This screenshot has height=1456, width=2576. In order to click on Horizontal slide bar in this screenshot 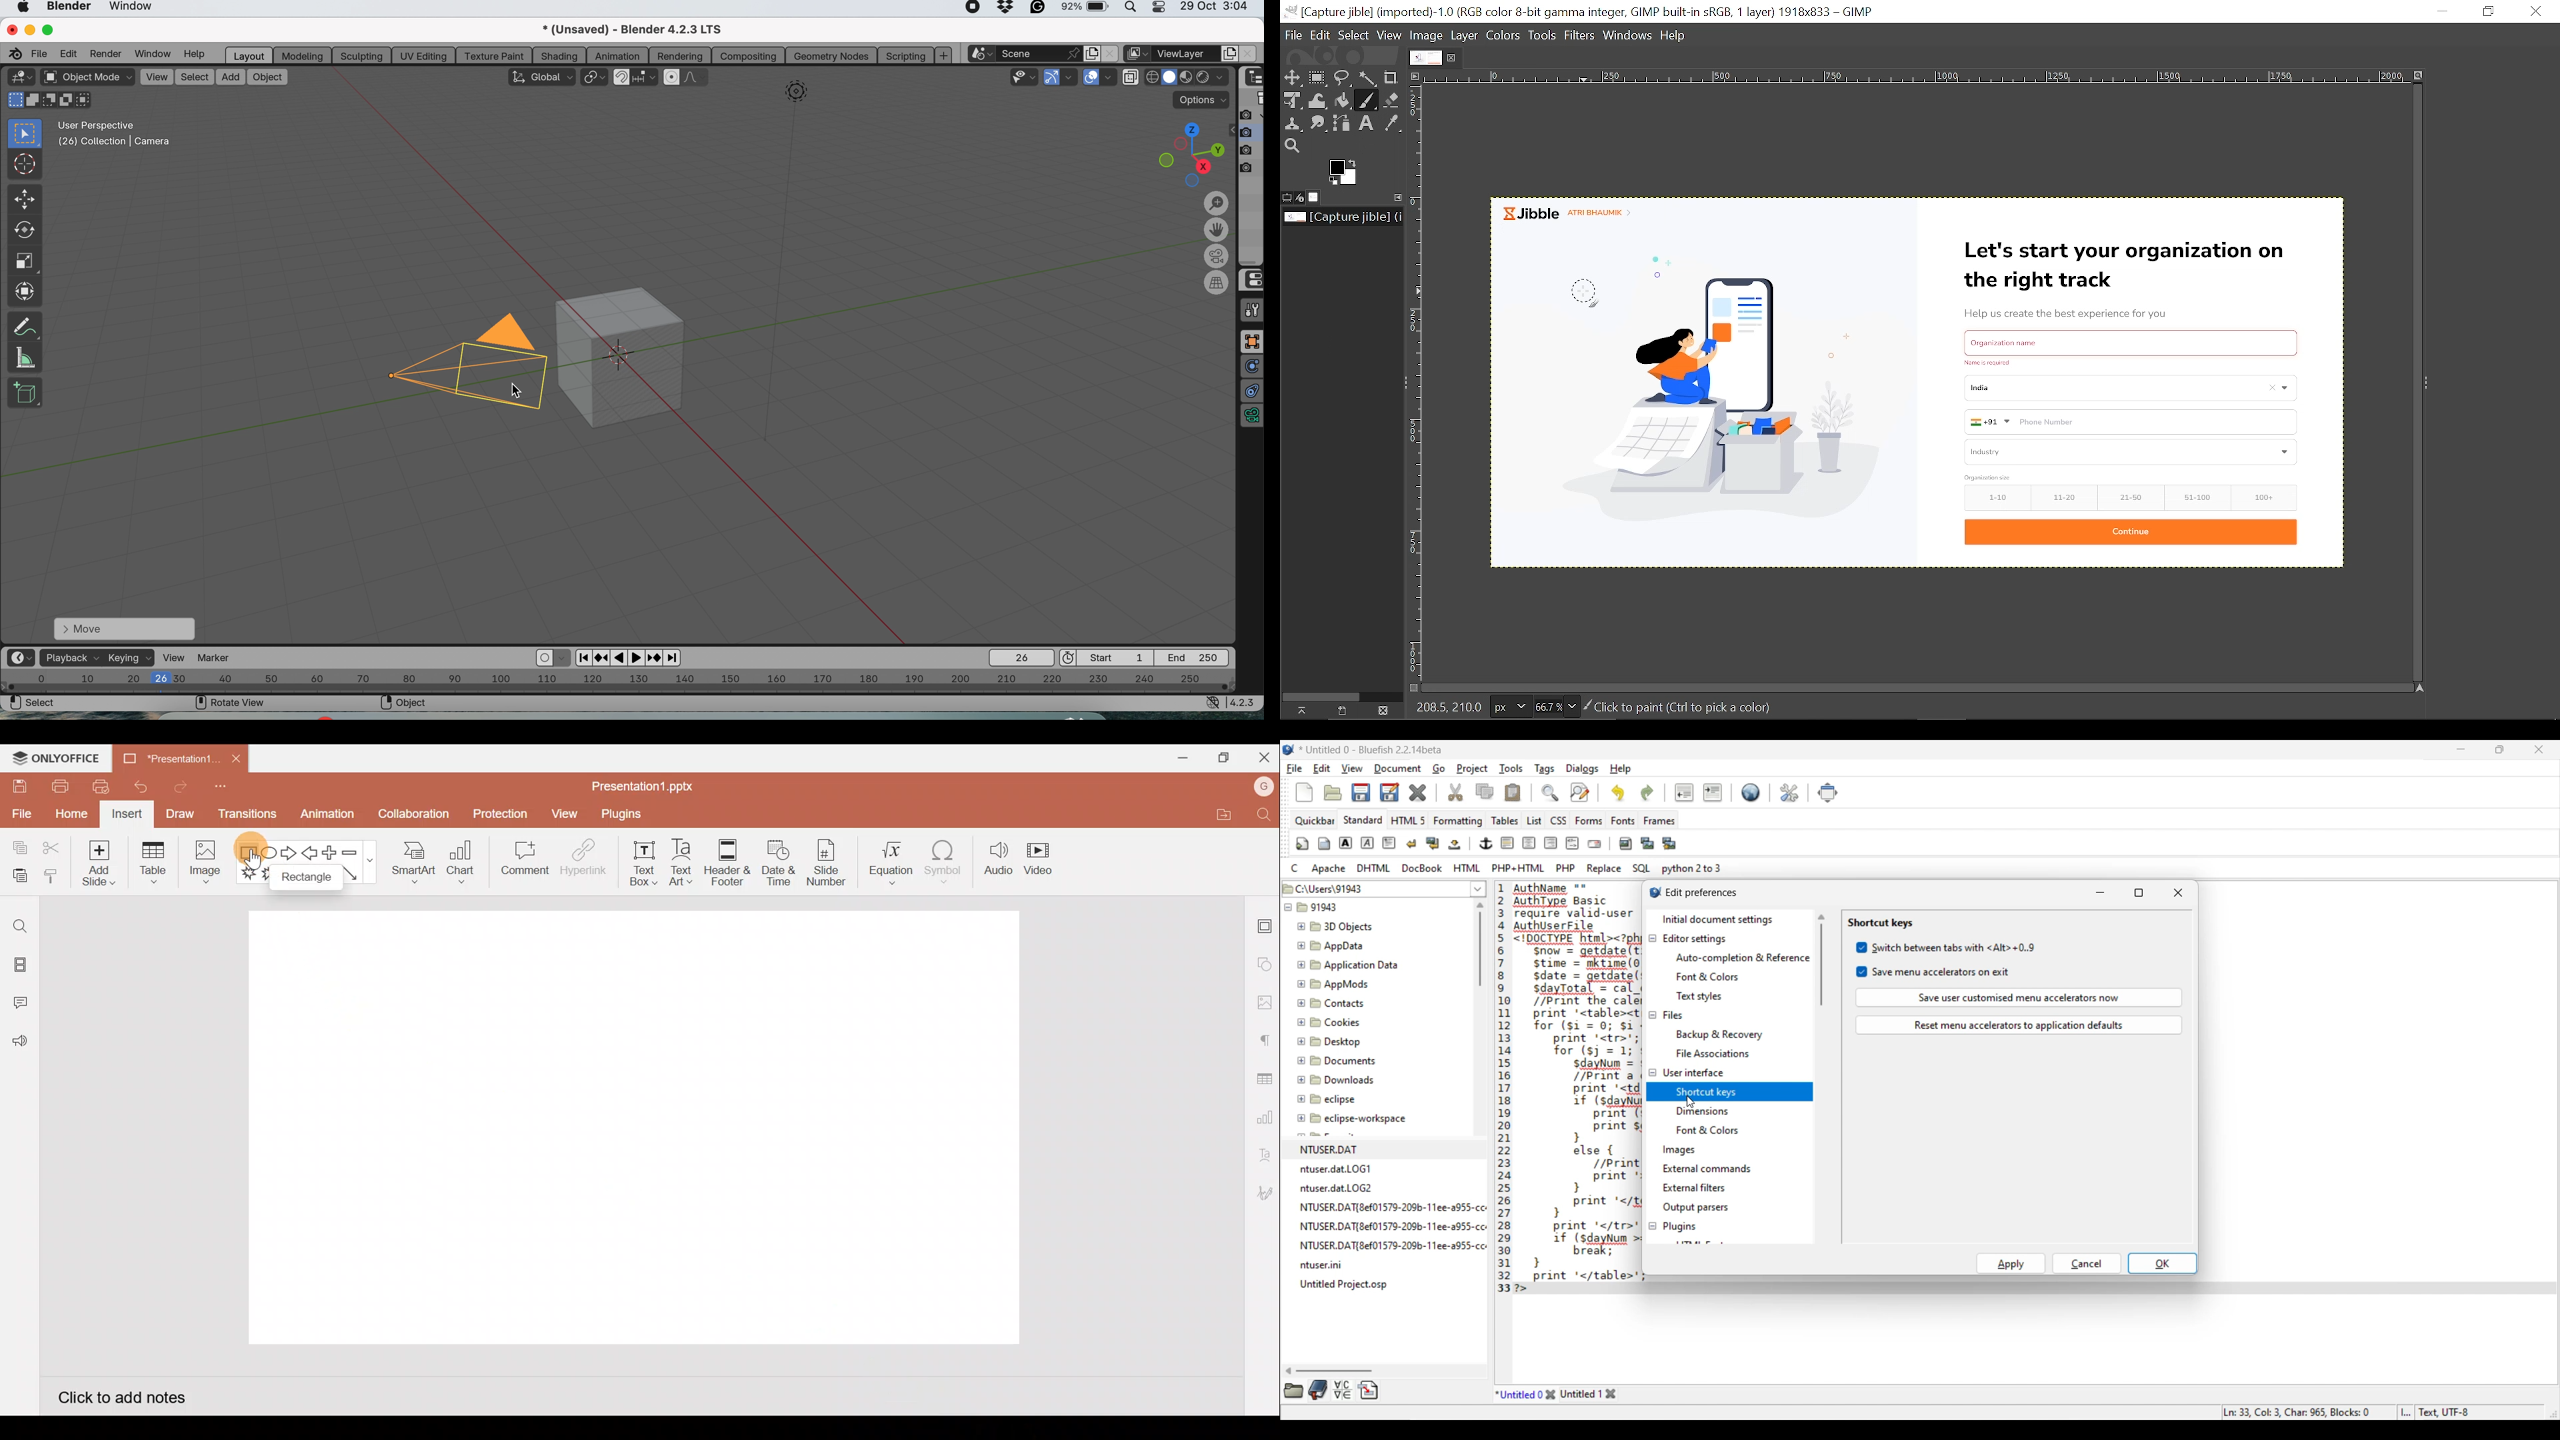, I will do `click(1329, 1371)`.